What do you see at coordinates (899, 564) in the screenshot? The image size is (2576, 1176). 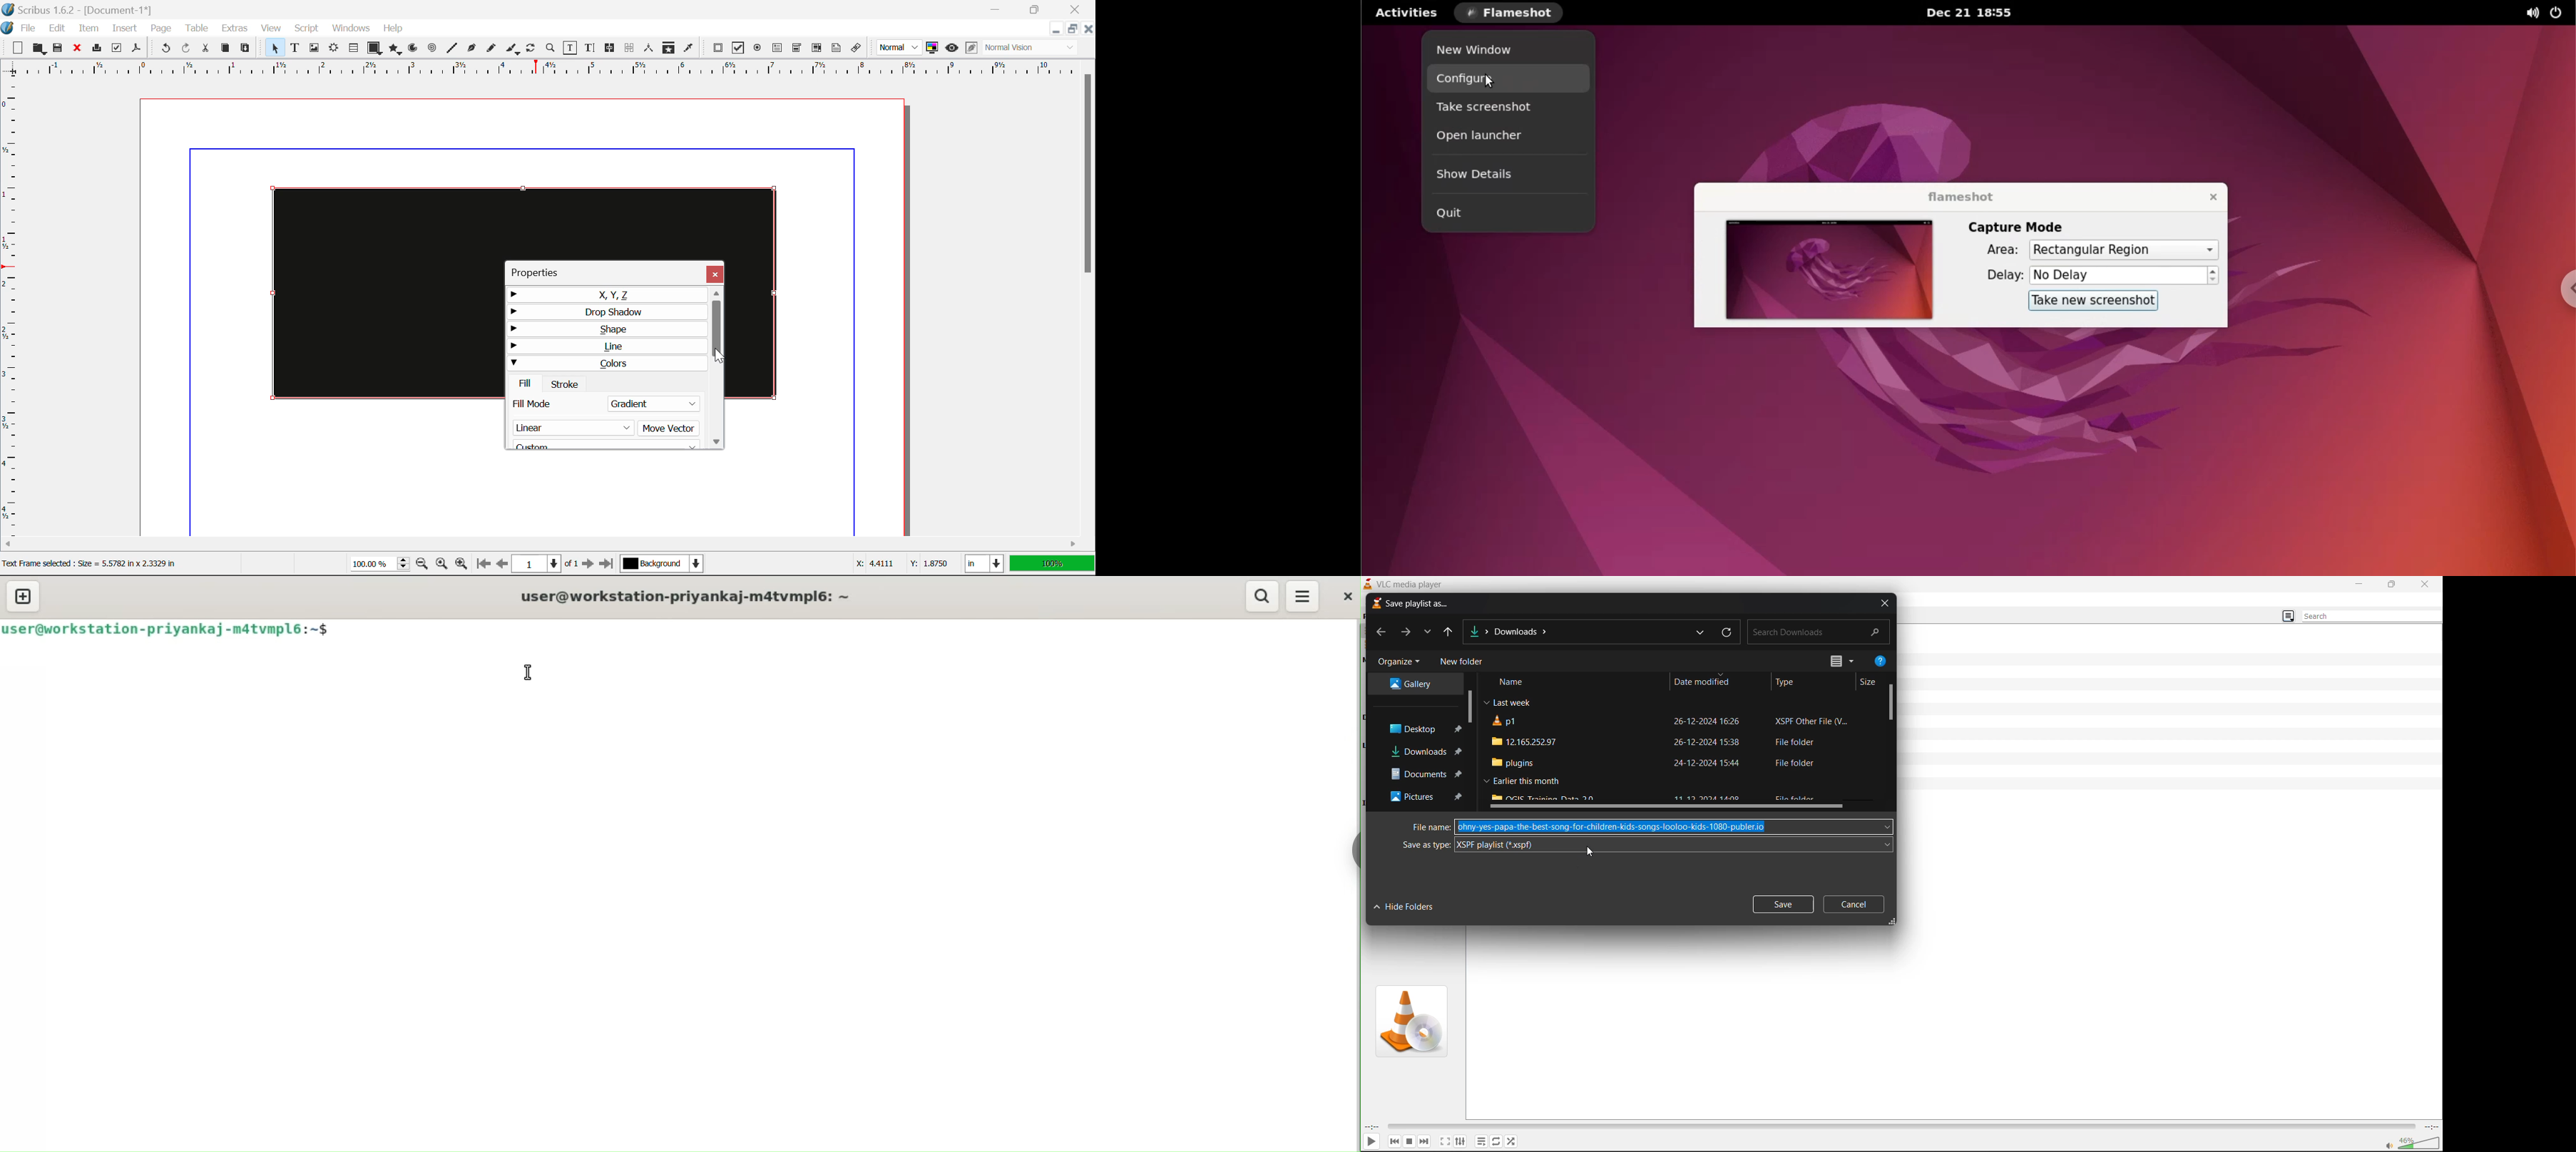 I see `Cursor Coordinates` at bounding box center [899, 564].